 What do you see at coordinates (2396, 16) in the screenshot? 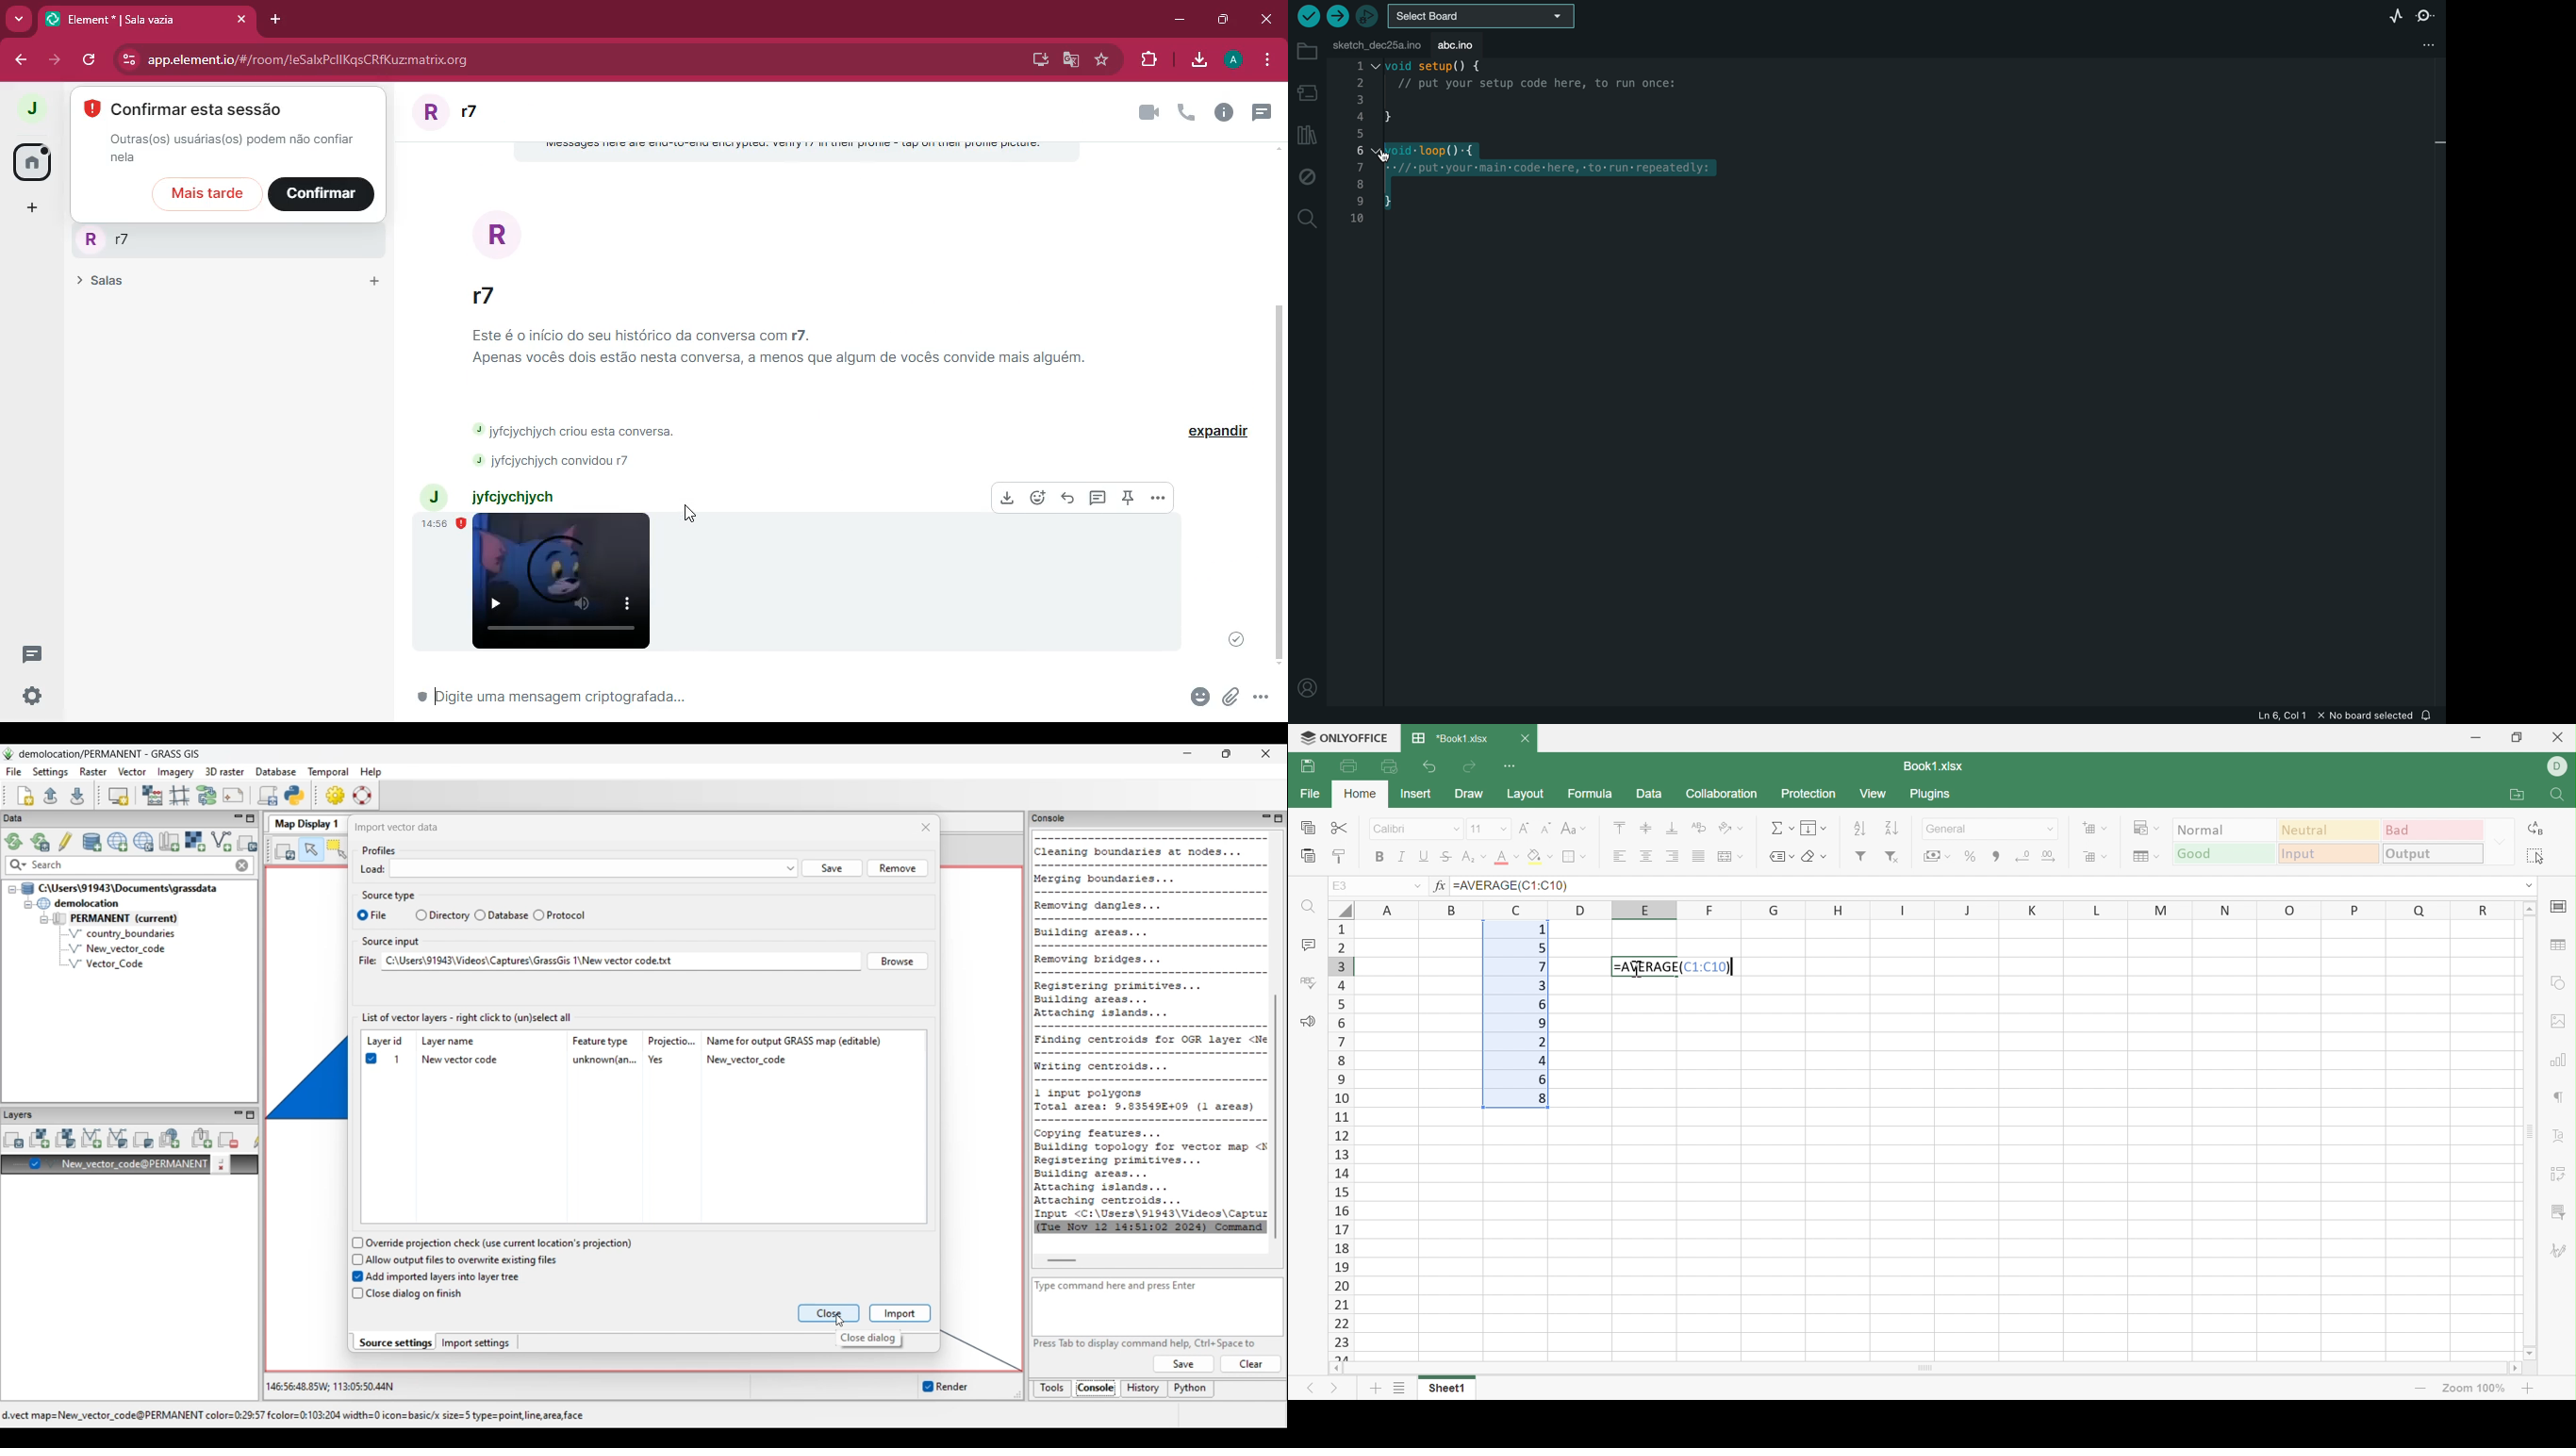
I see `serial  plotter` at bounding box center [2396, 16].